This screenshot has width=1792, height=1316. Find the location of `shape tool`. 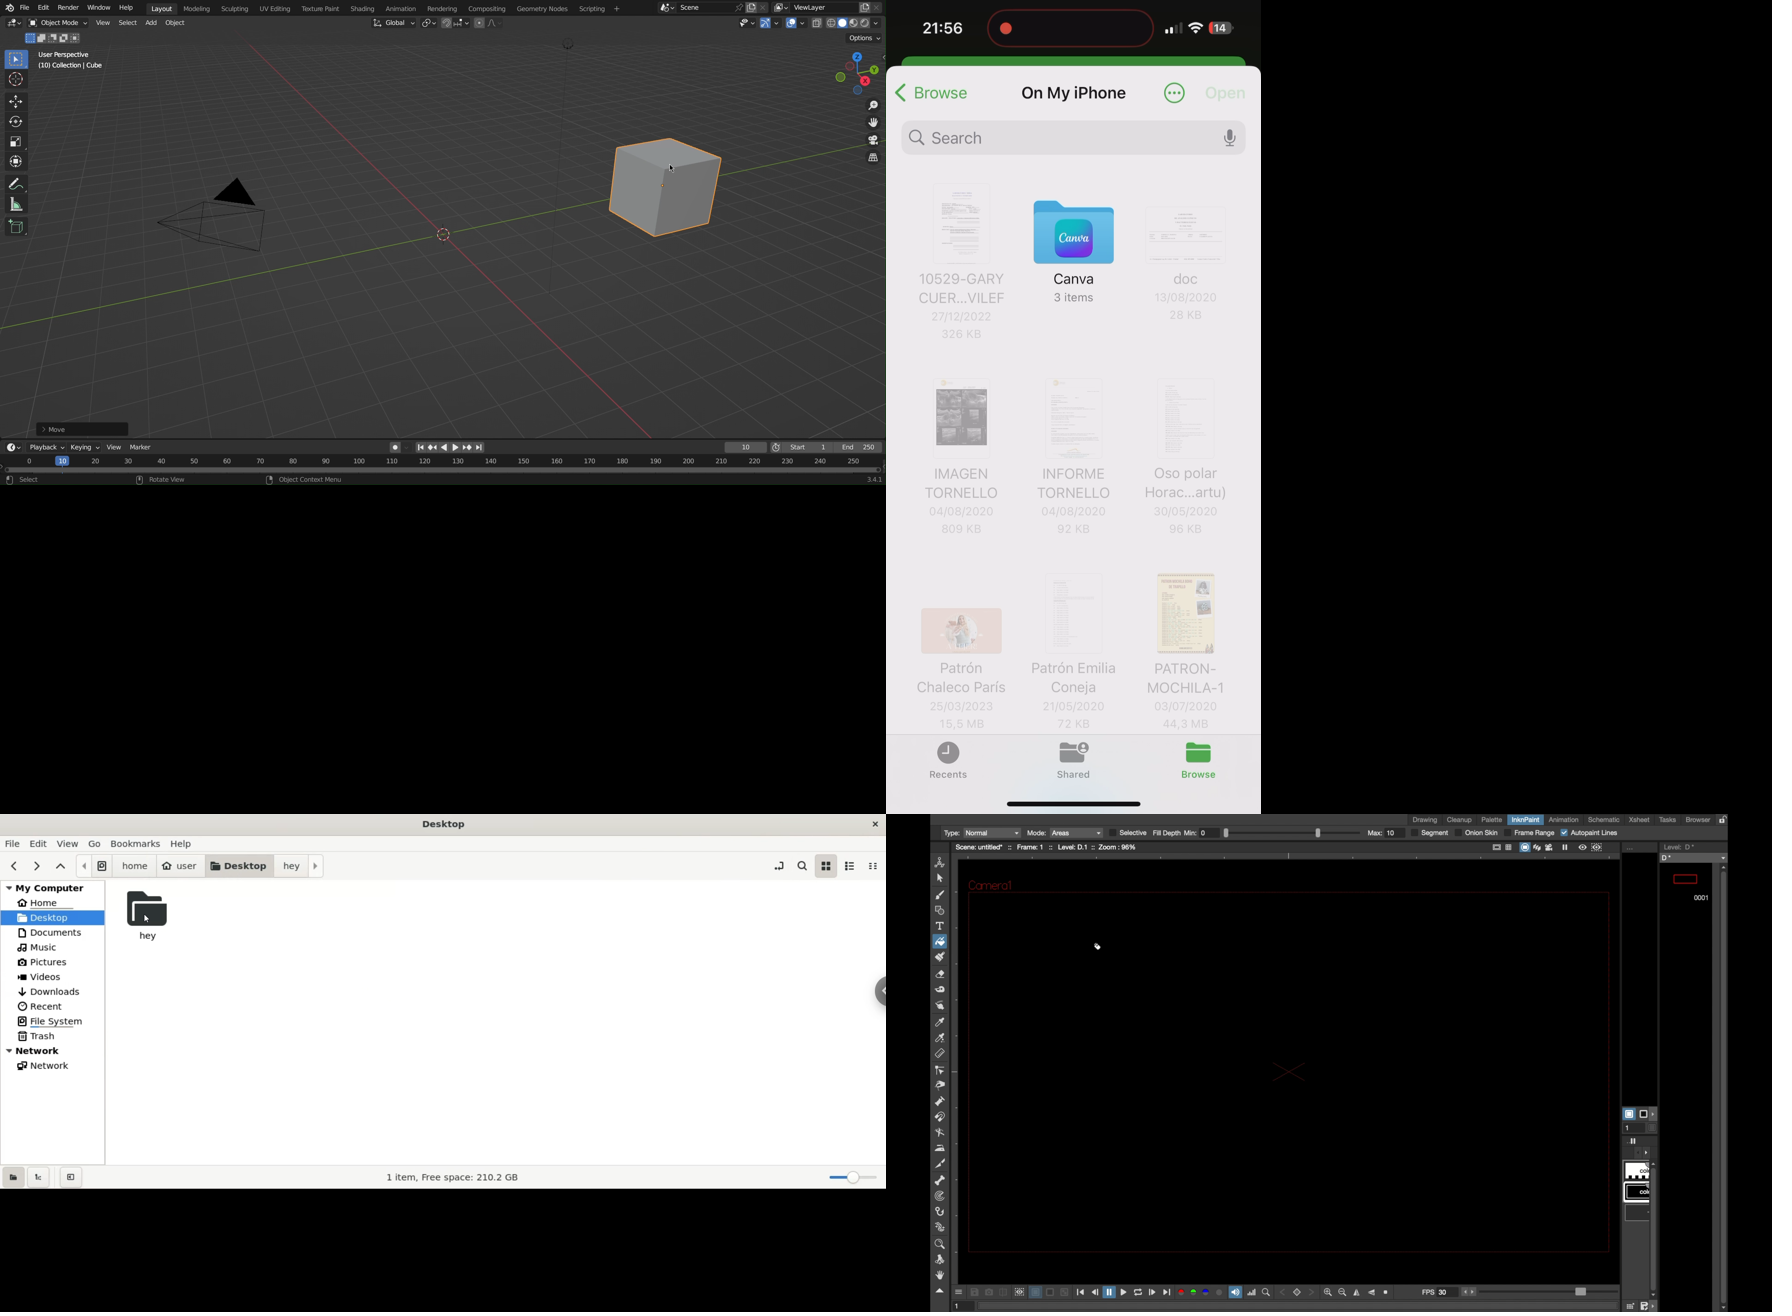

shape tool is located at coordinates (938, 910).